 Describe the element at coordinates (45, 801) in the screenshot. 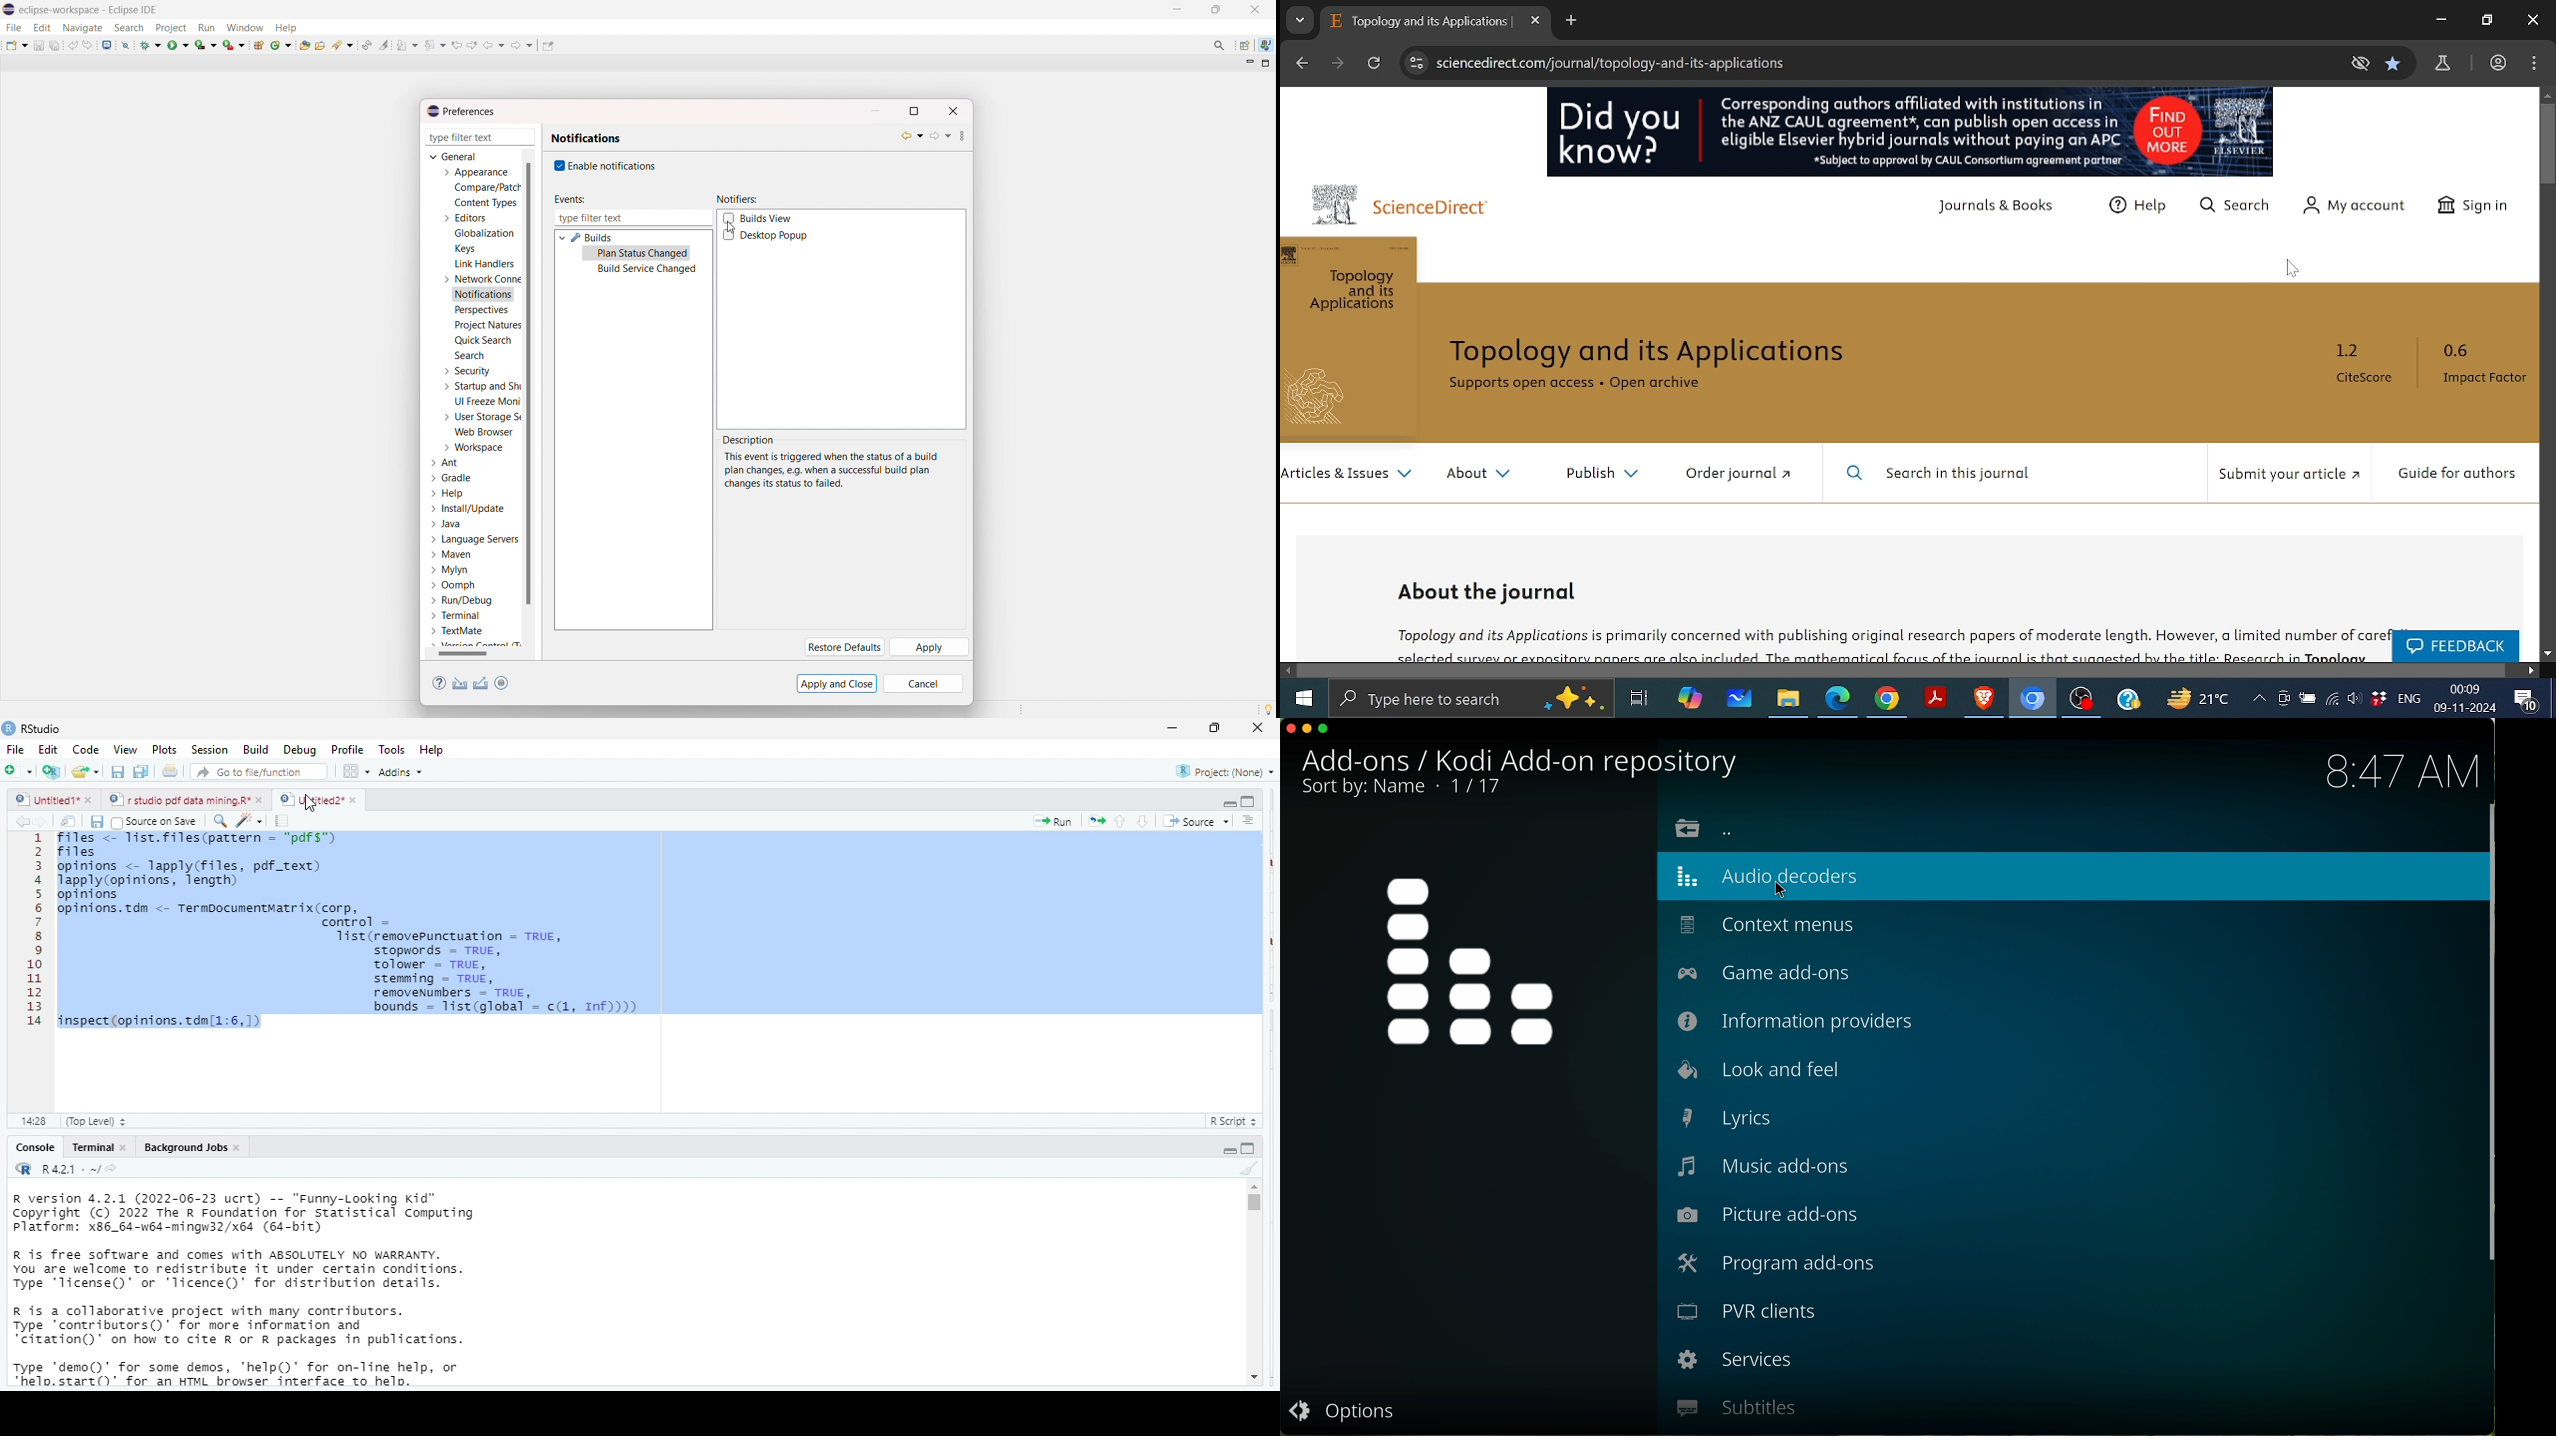

I see `untitled1` at that location.